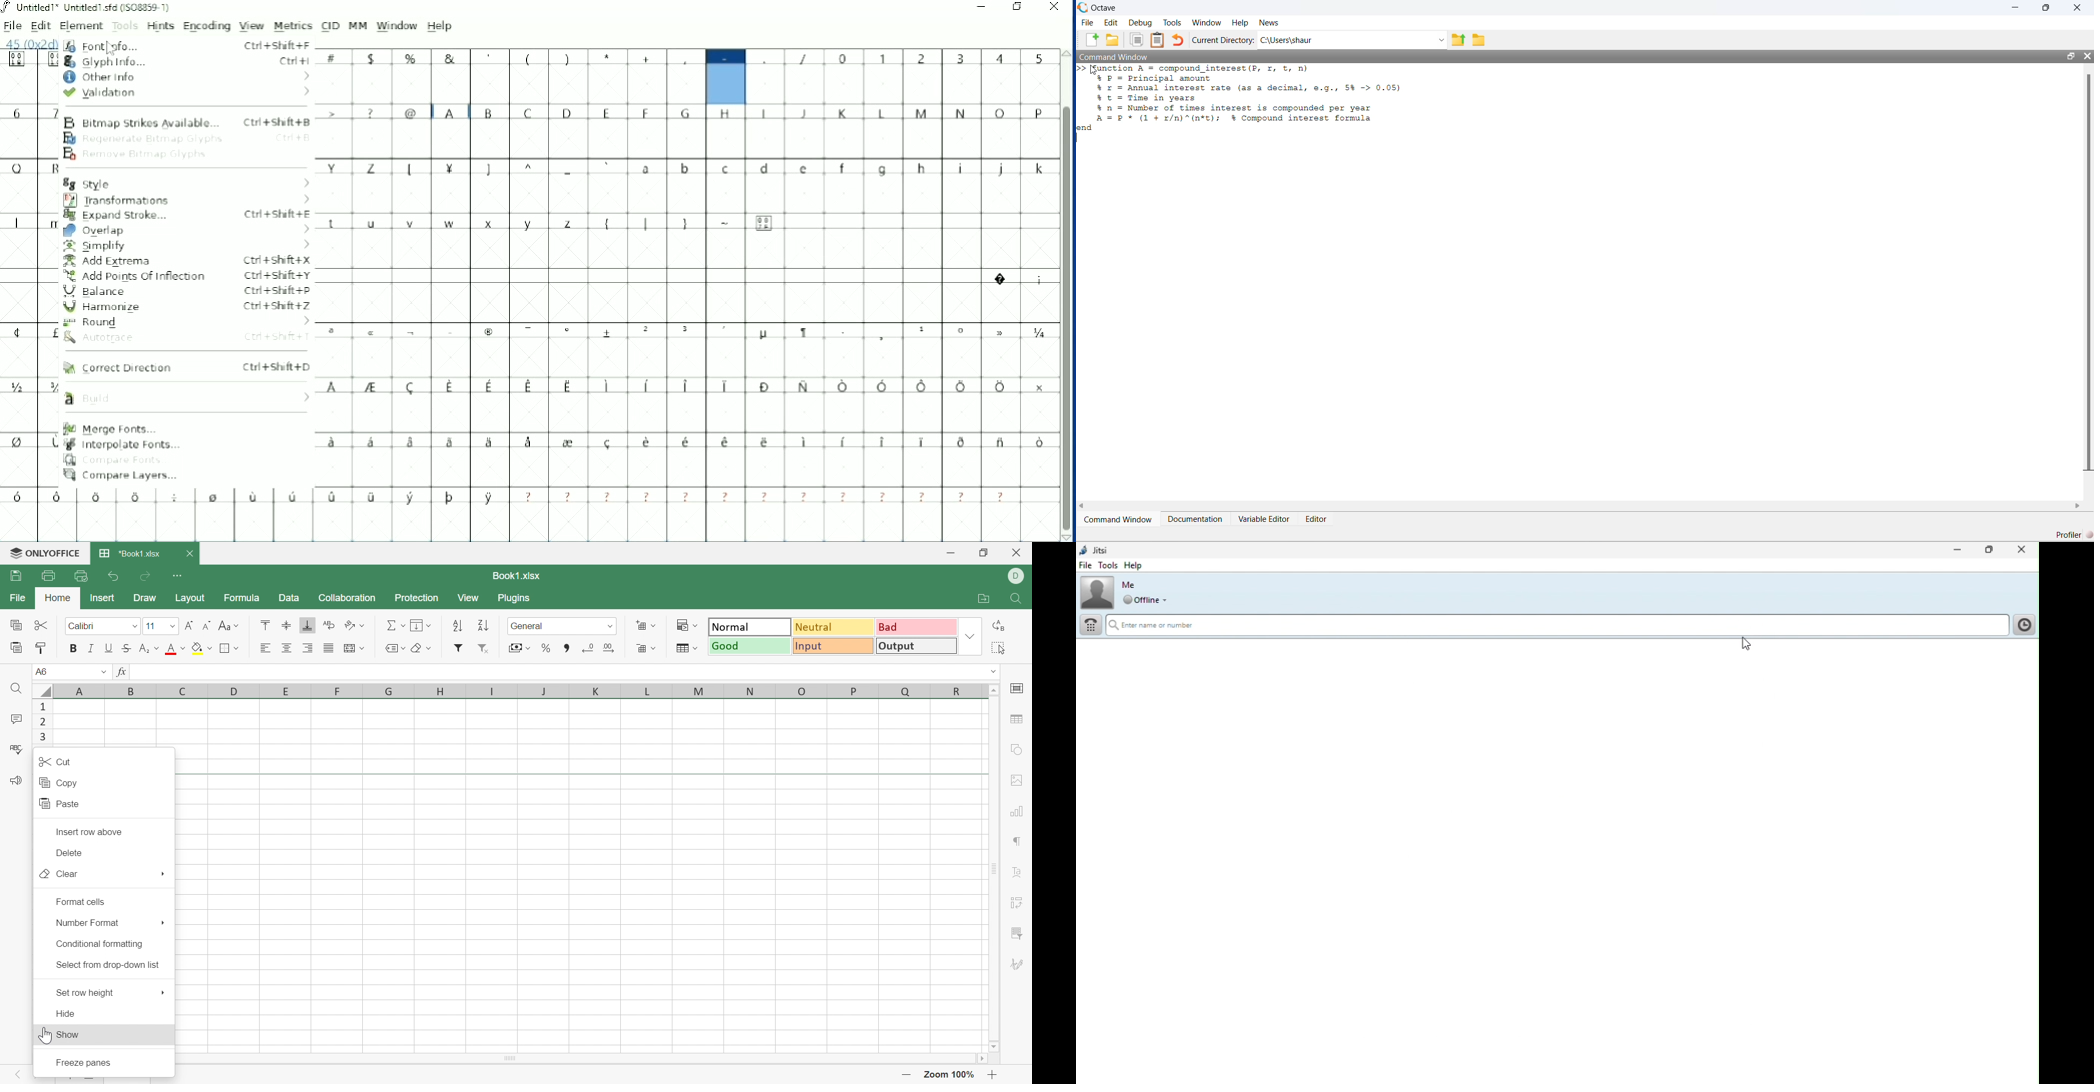 The height and width of the screenshot is (1092, 2100). Describe the element at coordinates (994, 671) in the screenshot. I see `Drop Down` at that location.